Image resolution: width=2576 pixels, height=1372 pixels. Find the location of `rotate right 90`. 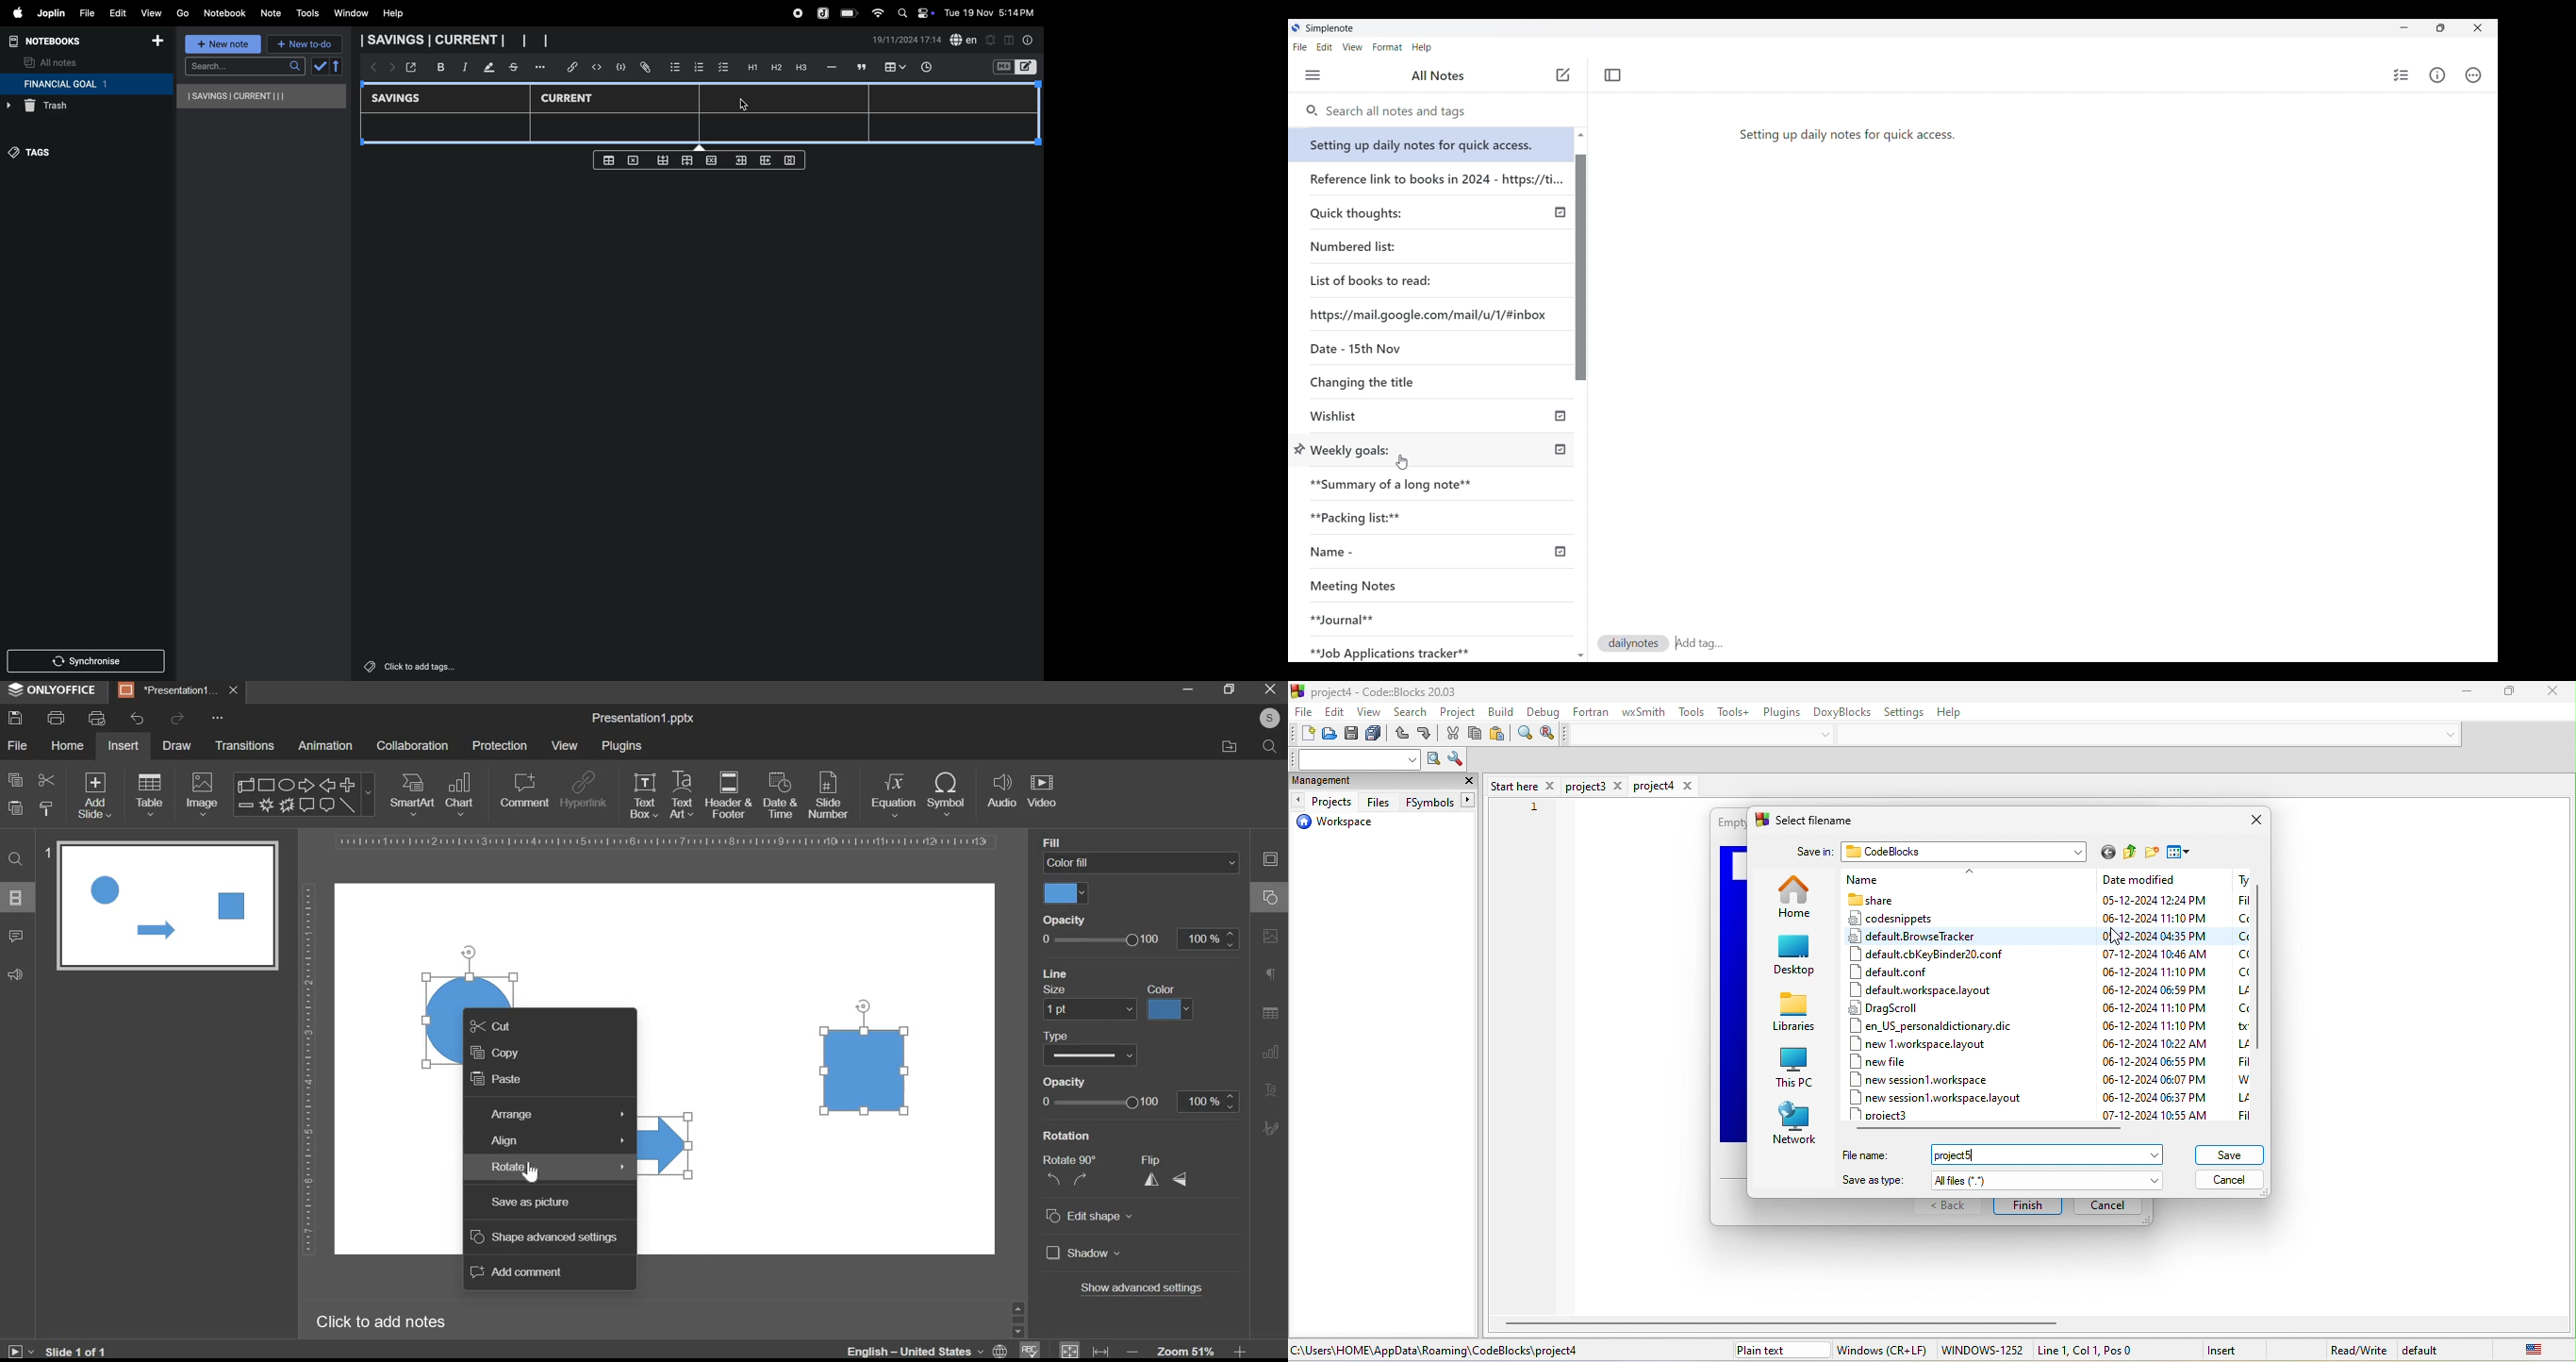

rotate right 90 is located at coordinates (1082, 1180).